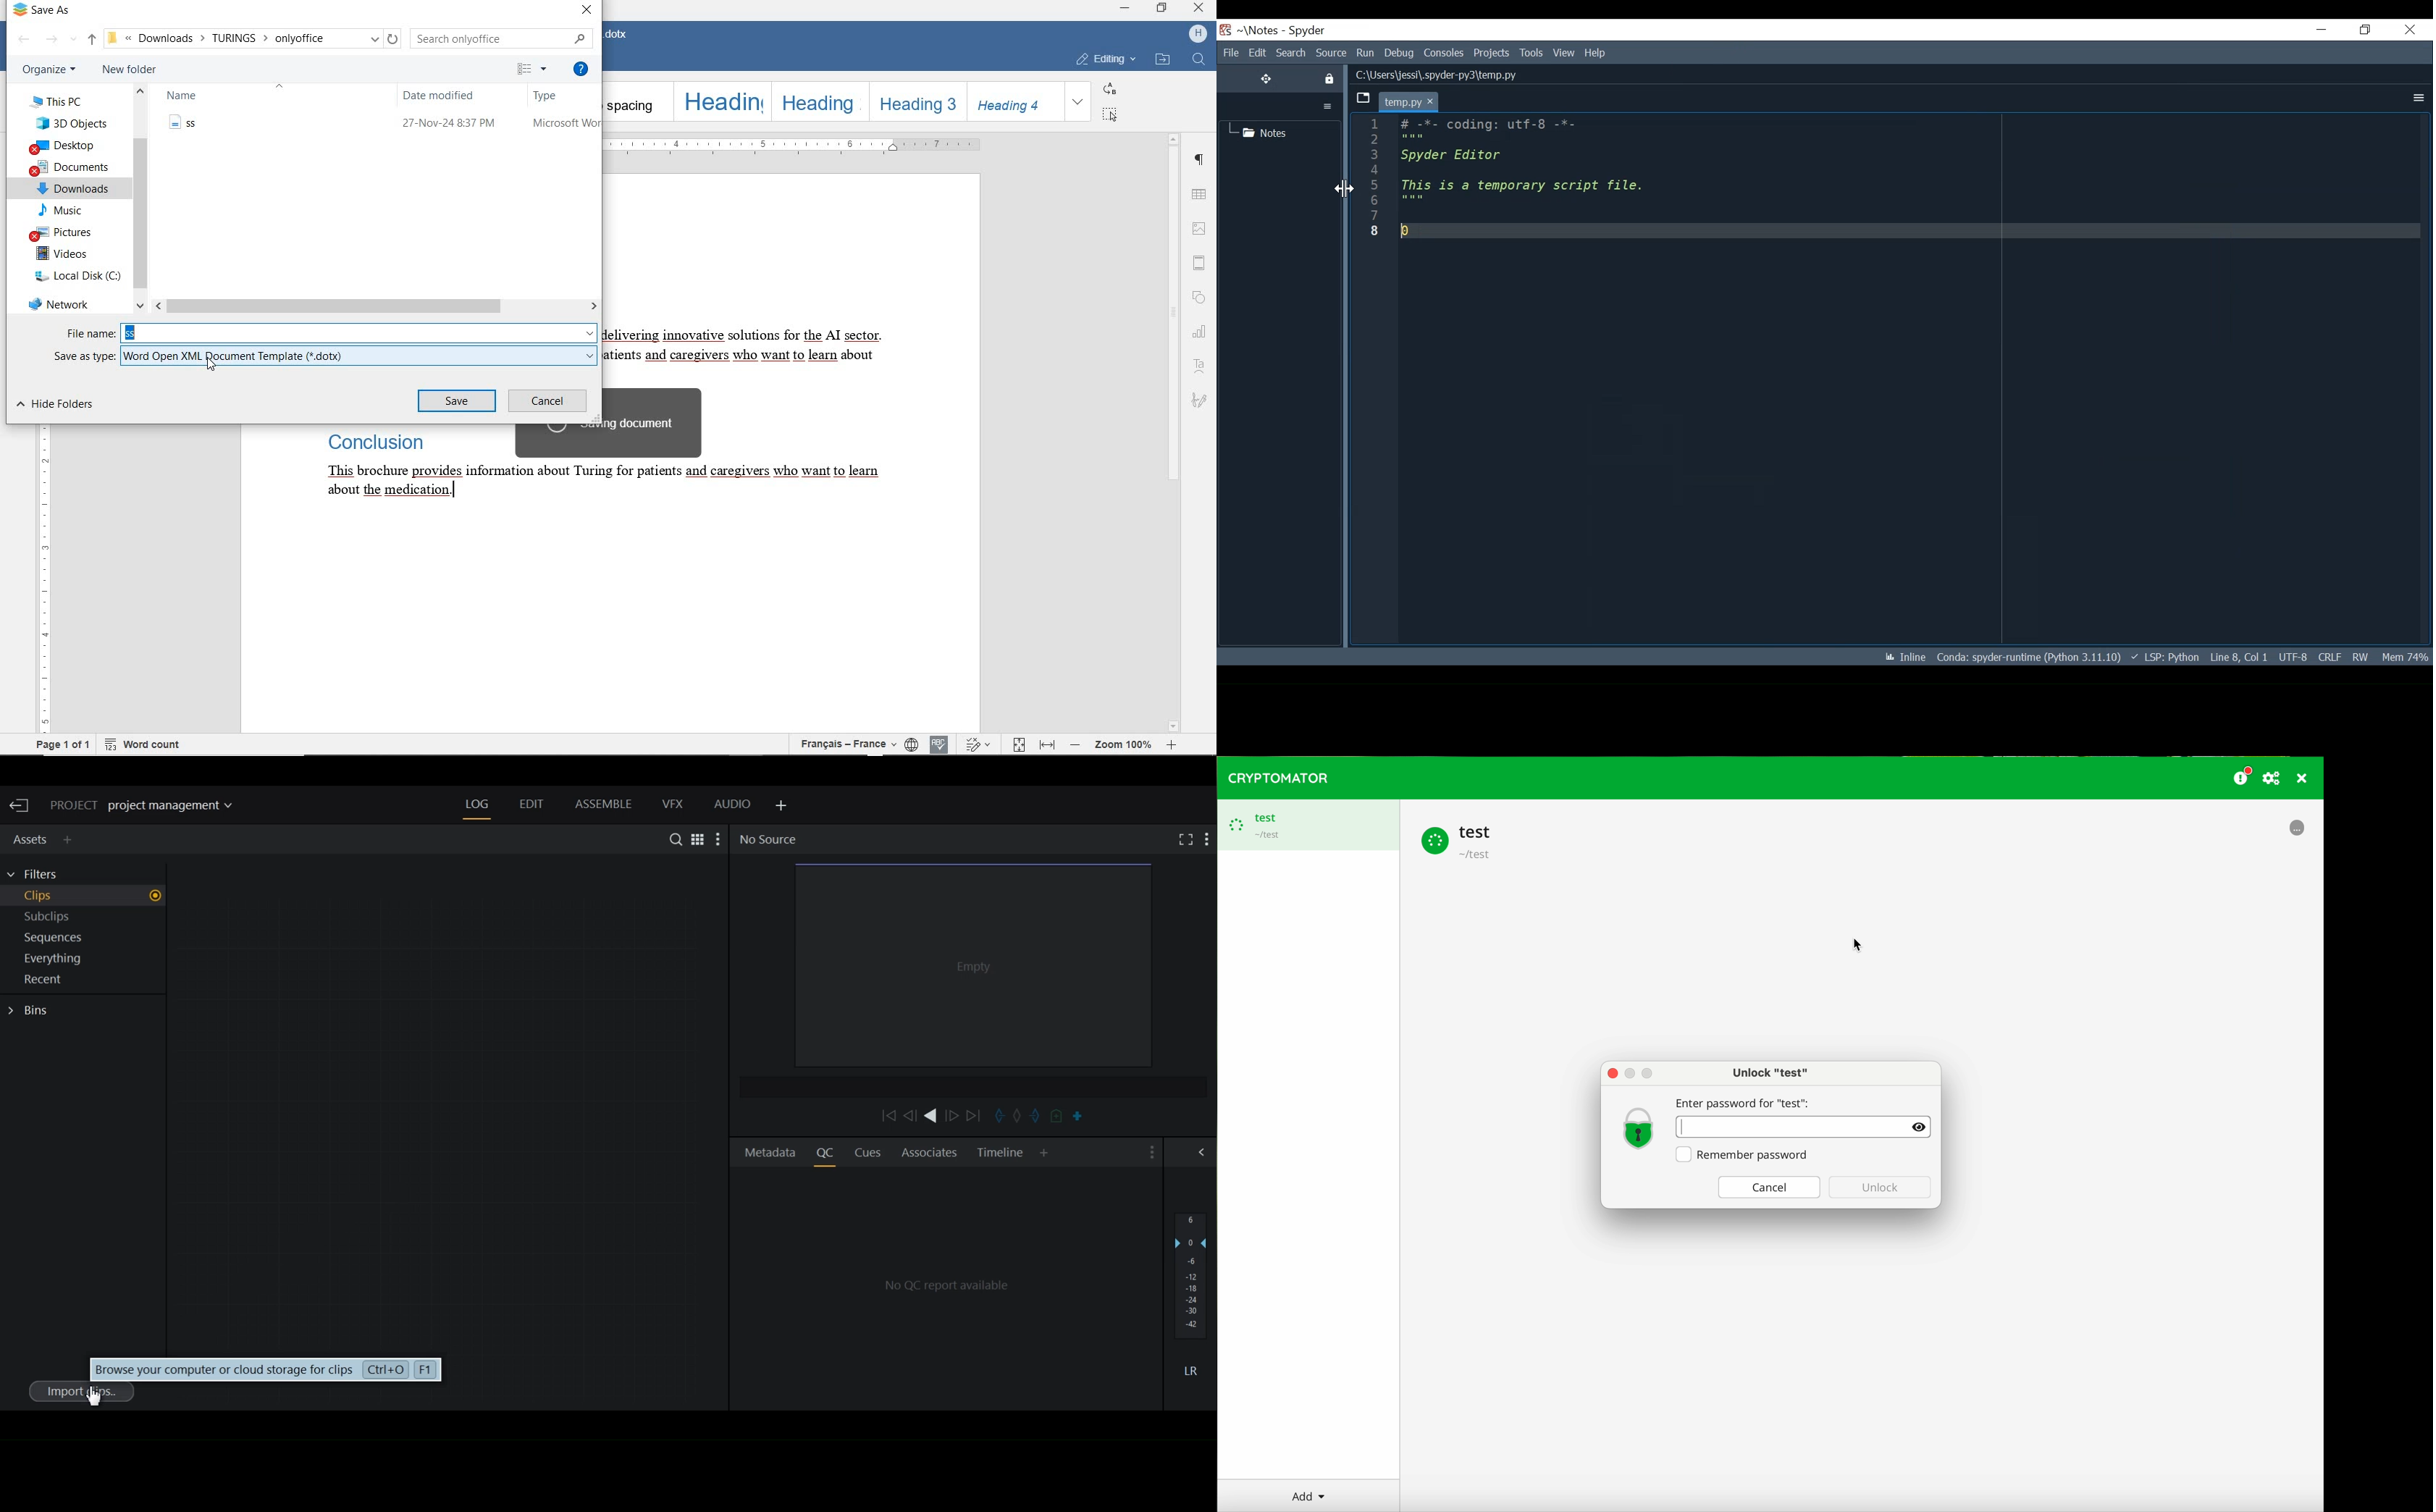  What do you see at coordinates (2408, 30) in the screenshot?
I see `Close` at bounding box center [2408, 30].